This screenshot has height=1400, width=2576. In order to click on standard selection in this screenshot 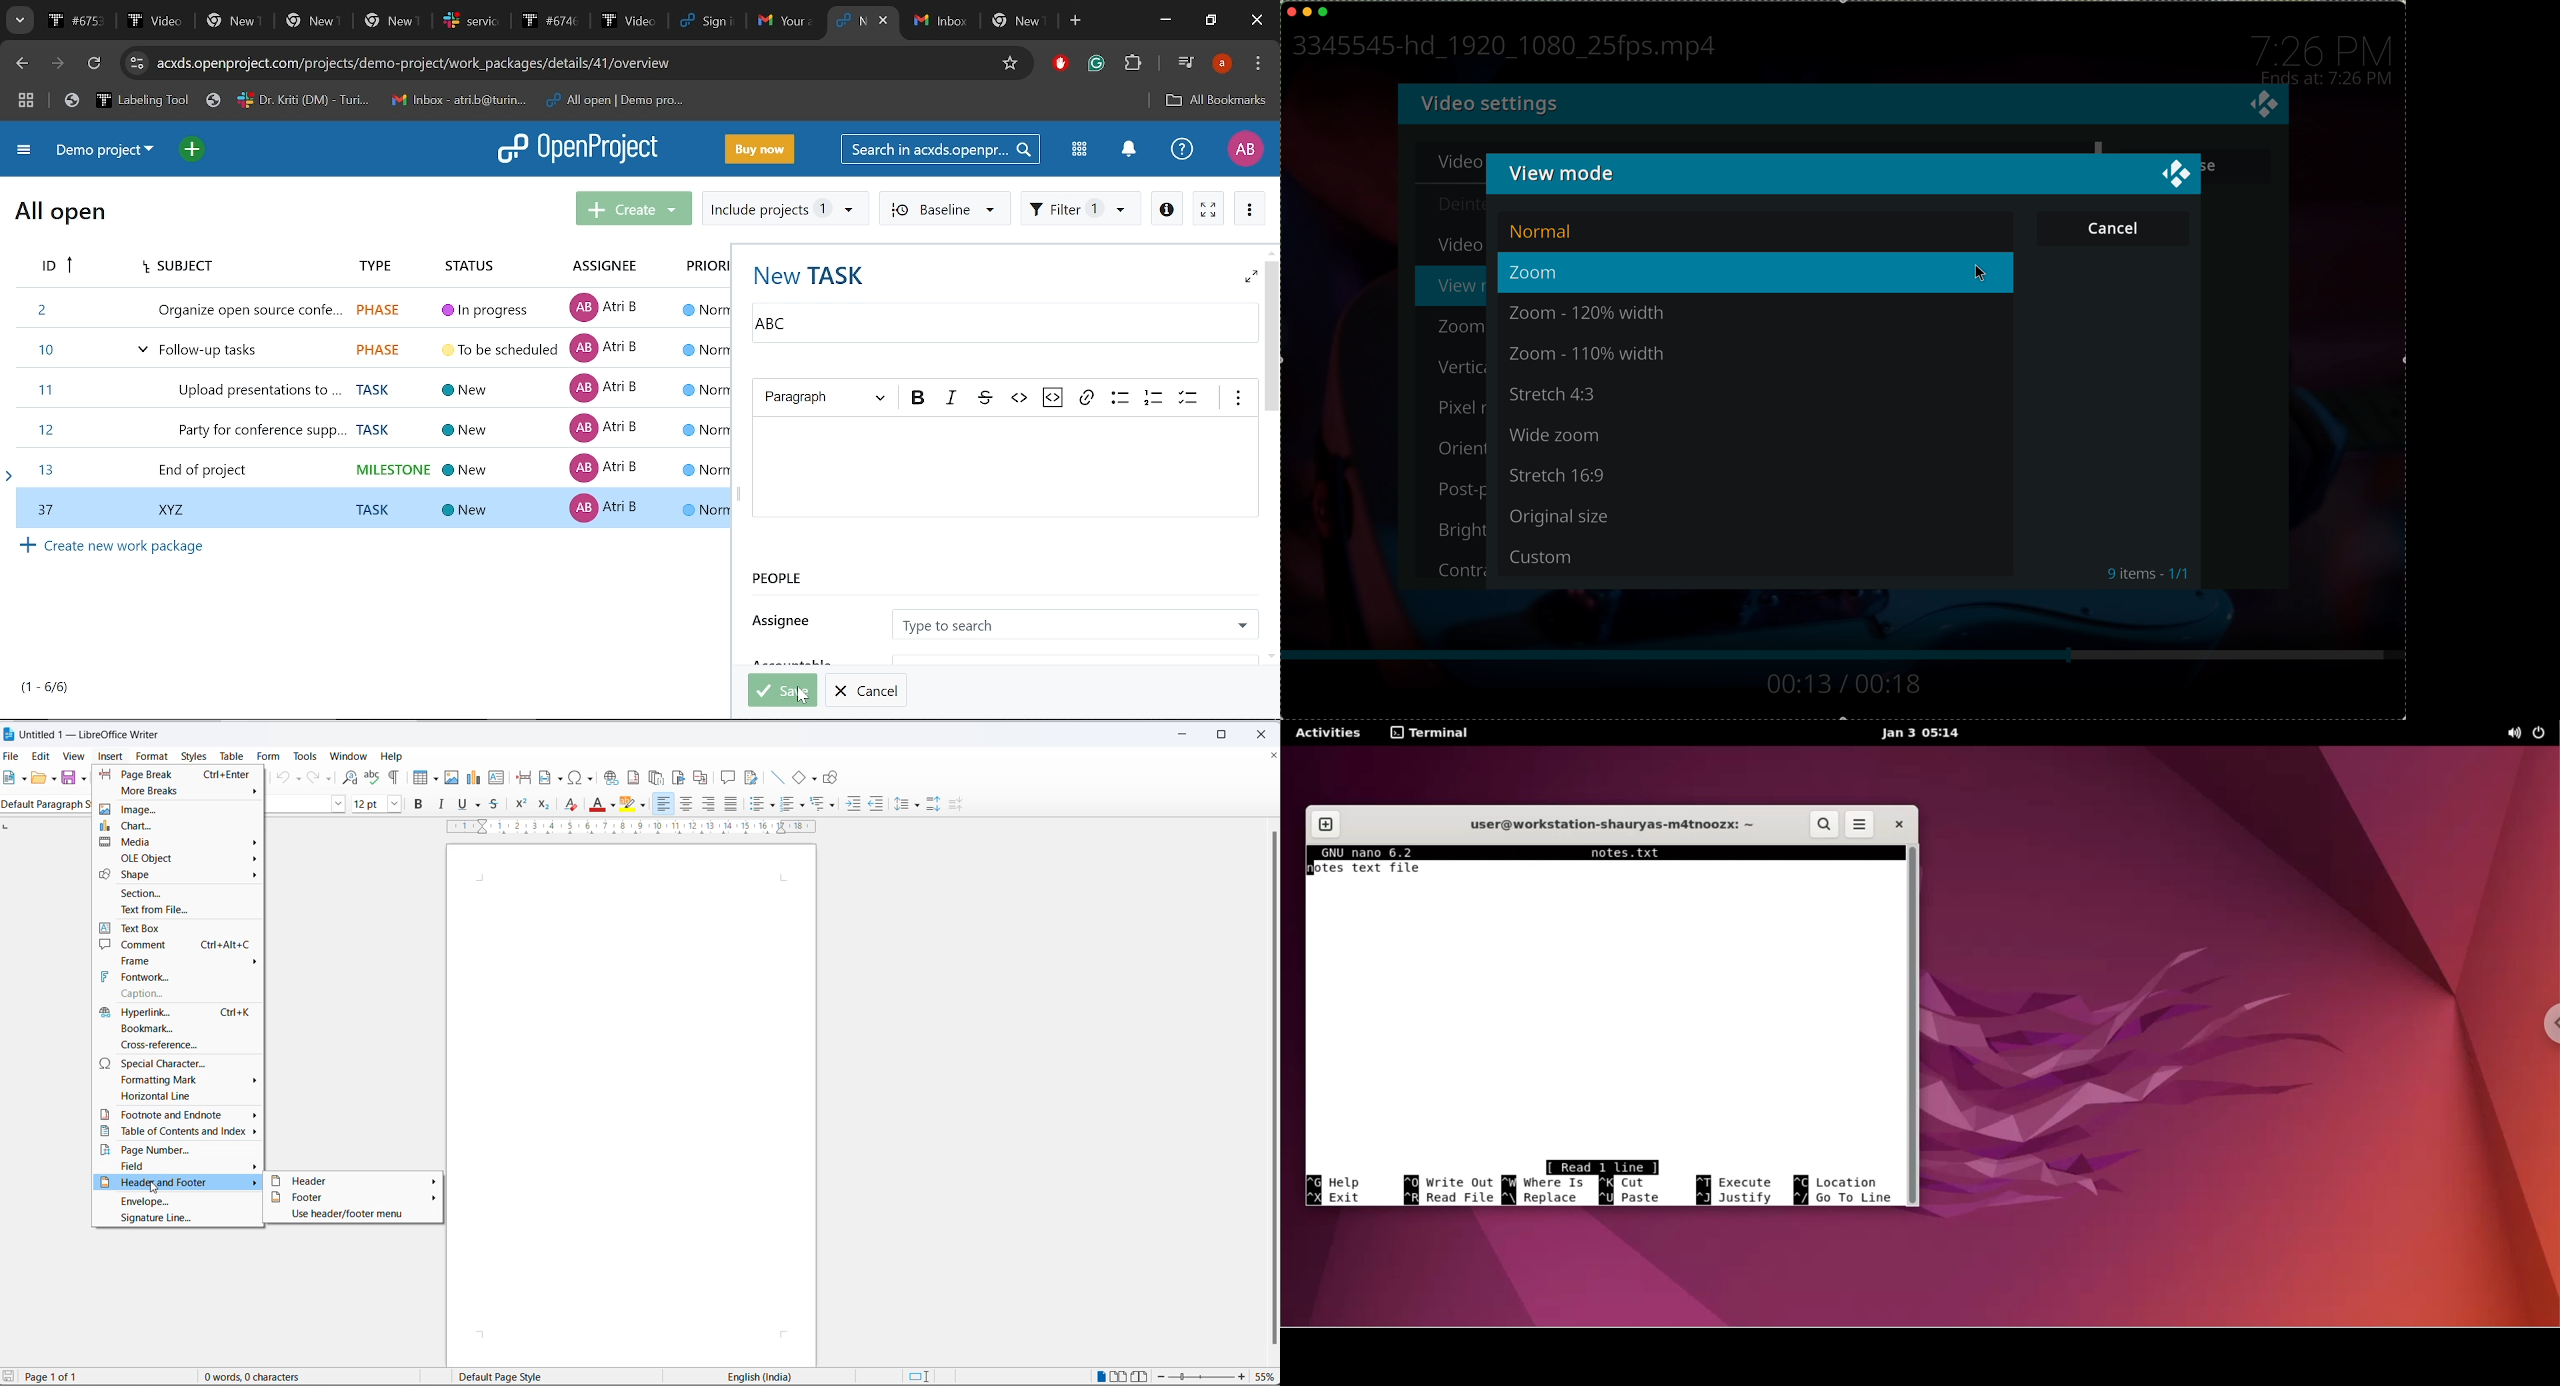, I will do `click(921, 1378)`.